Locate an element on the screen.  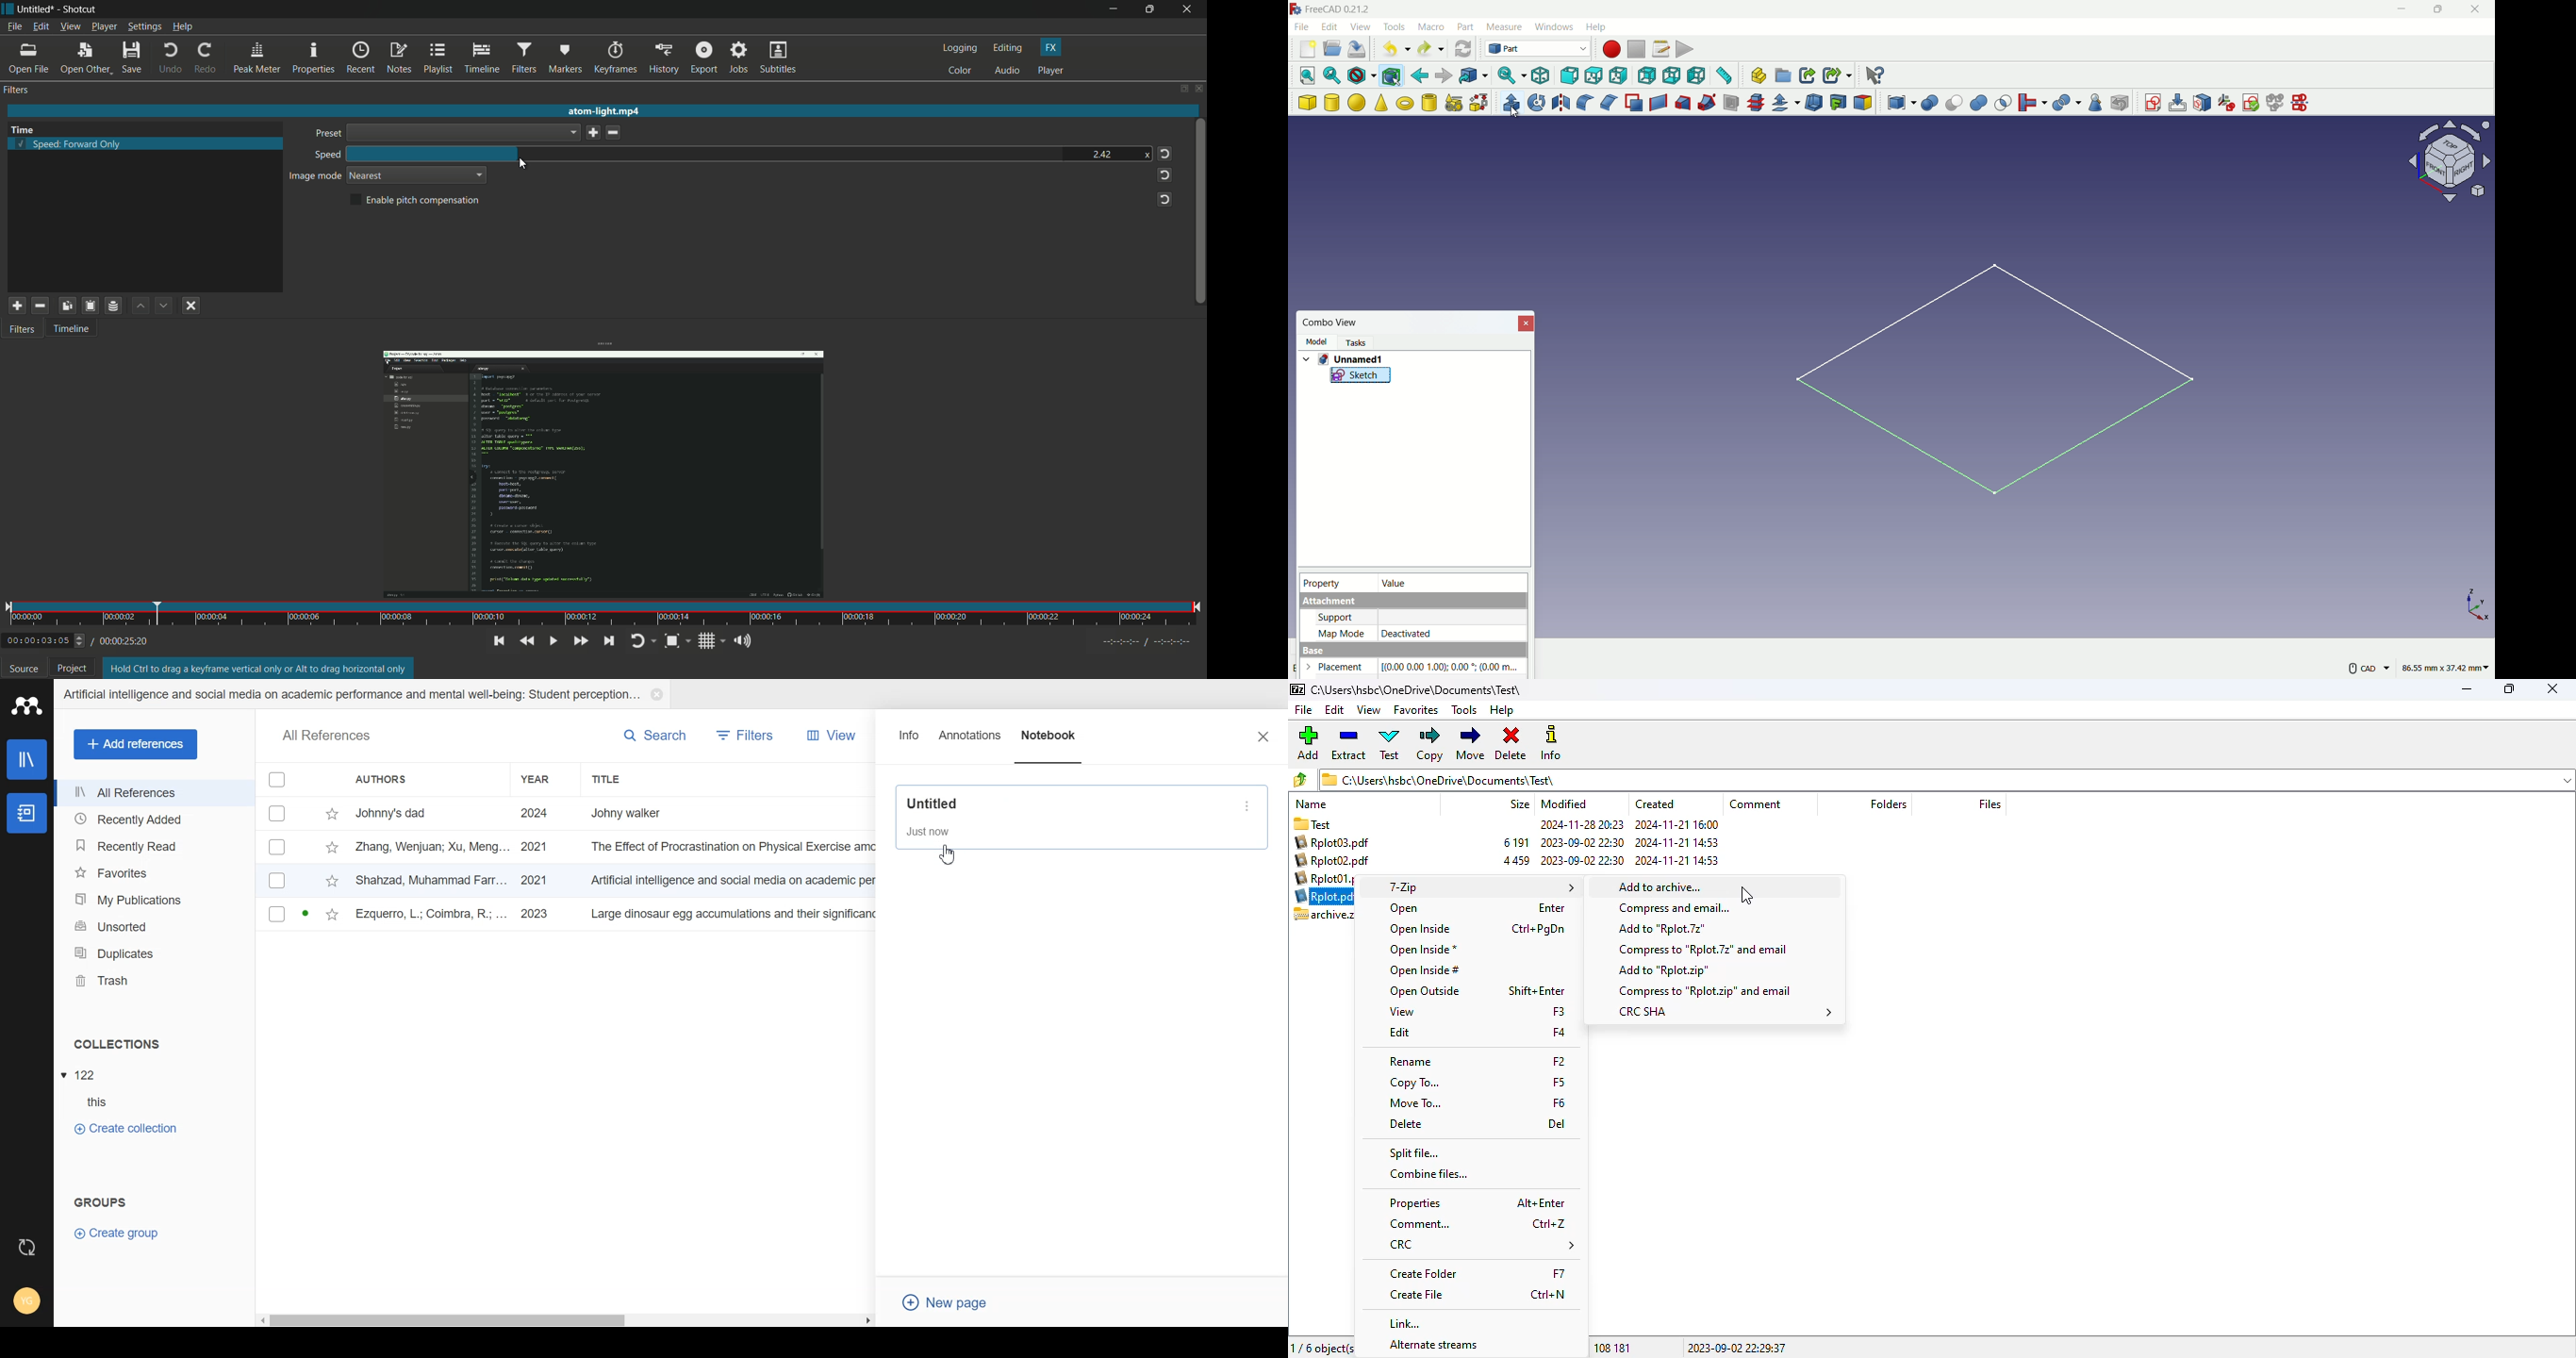
isometric view is located at coordinates (1541, 76).